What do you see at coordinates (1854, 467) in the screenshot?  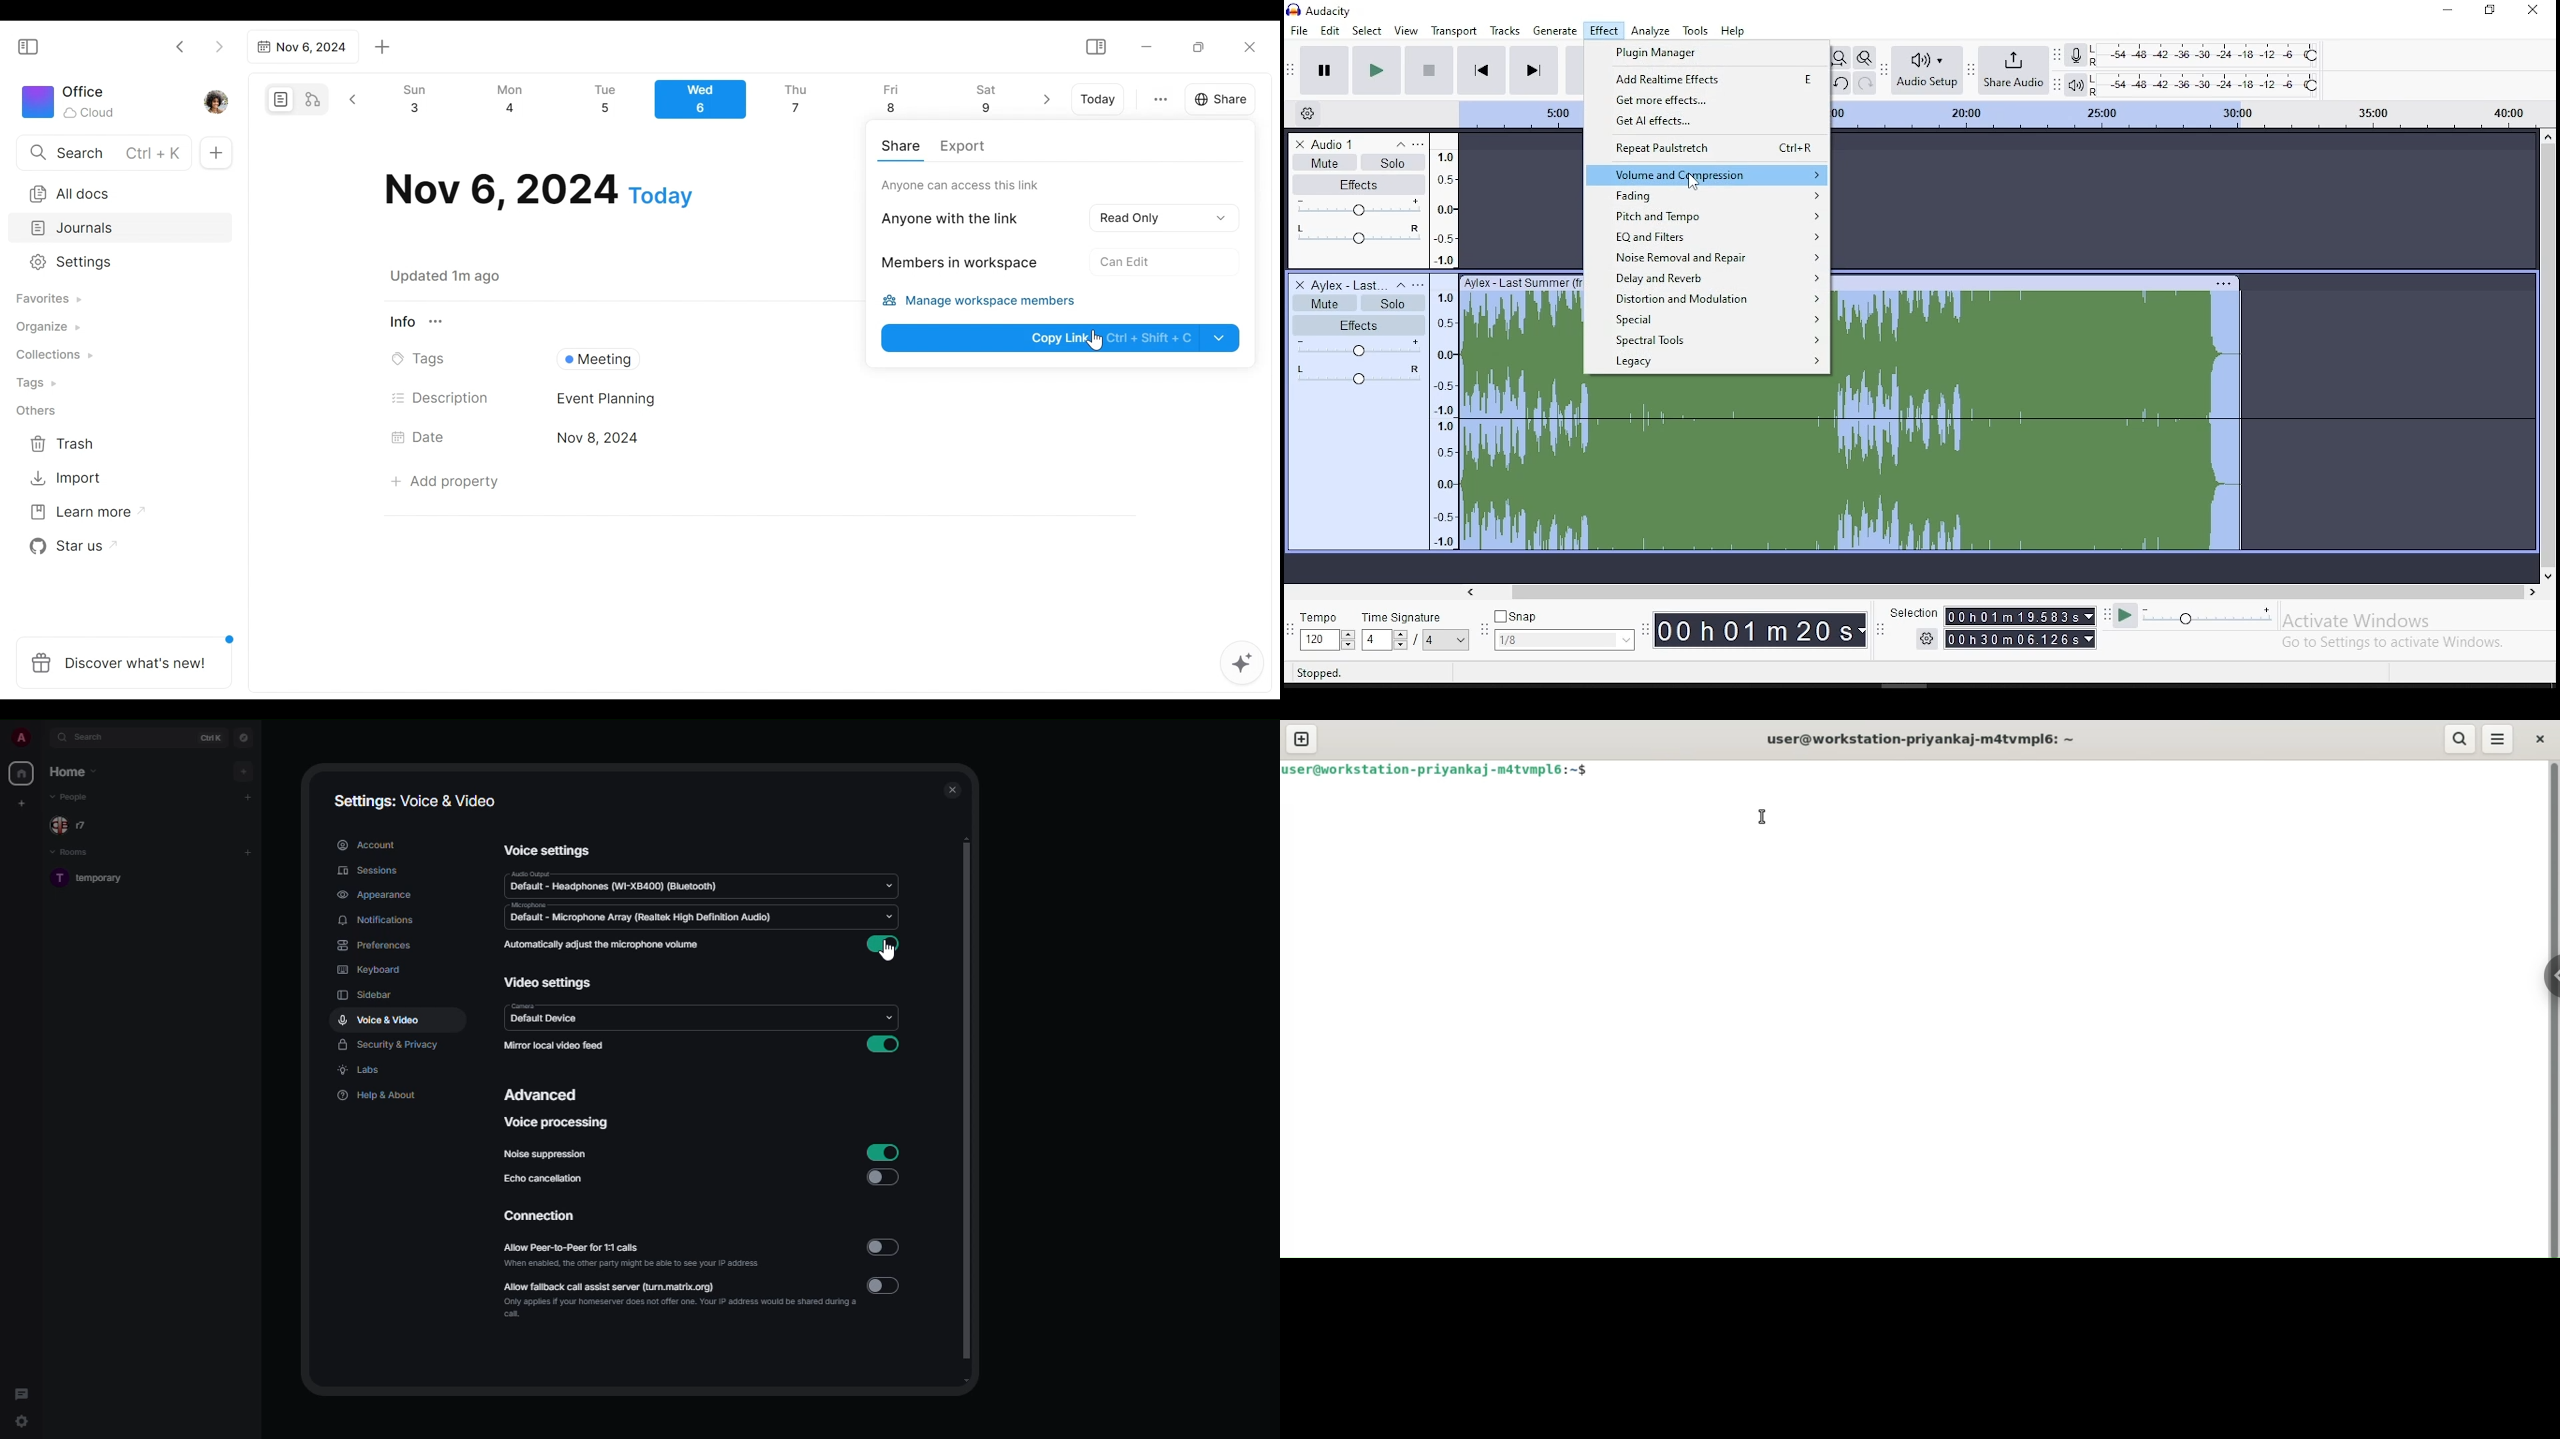 I see `audio track` at bounding box center [1854, 467].